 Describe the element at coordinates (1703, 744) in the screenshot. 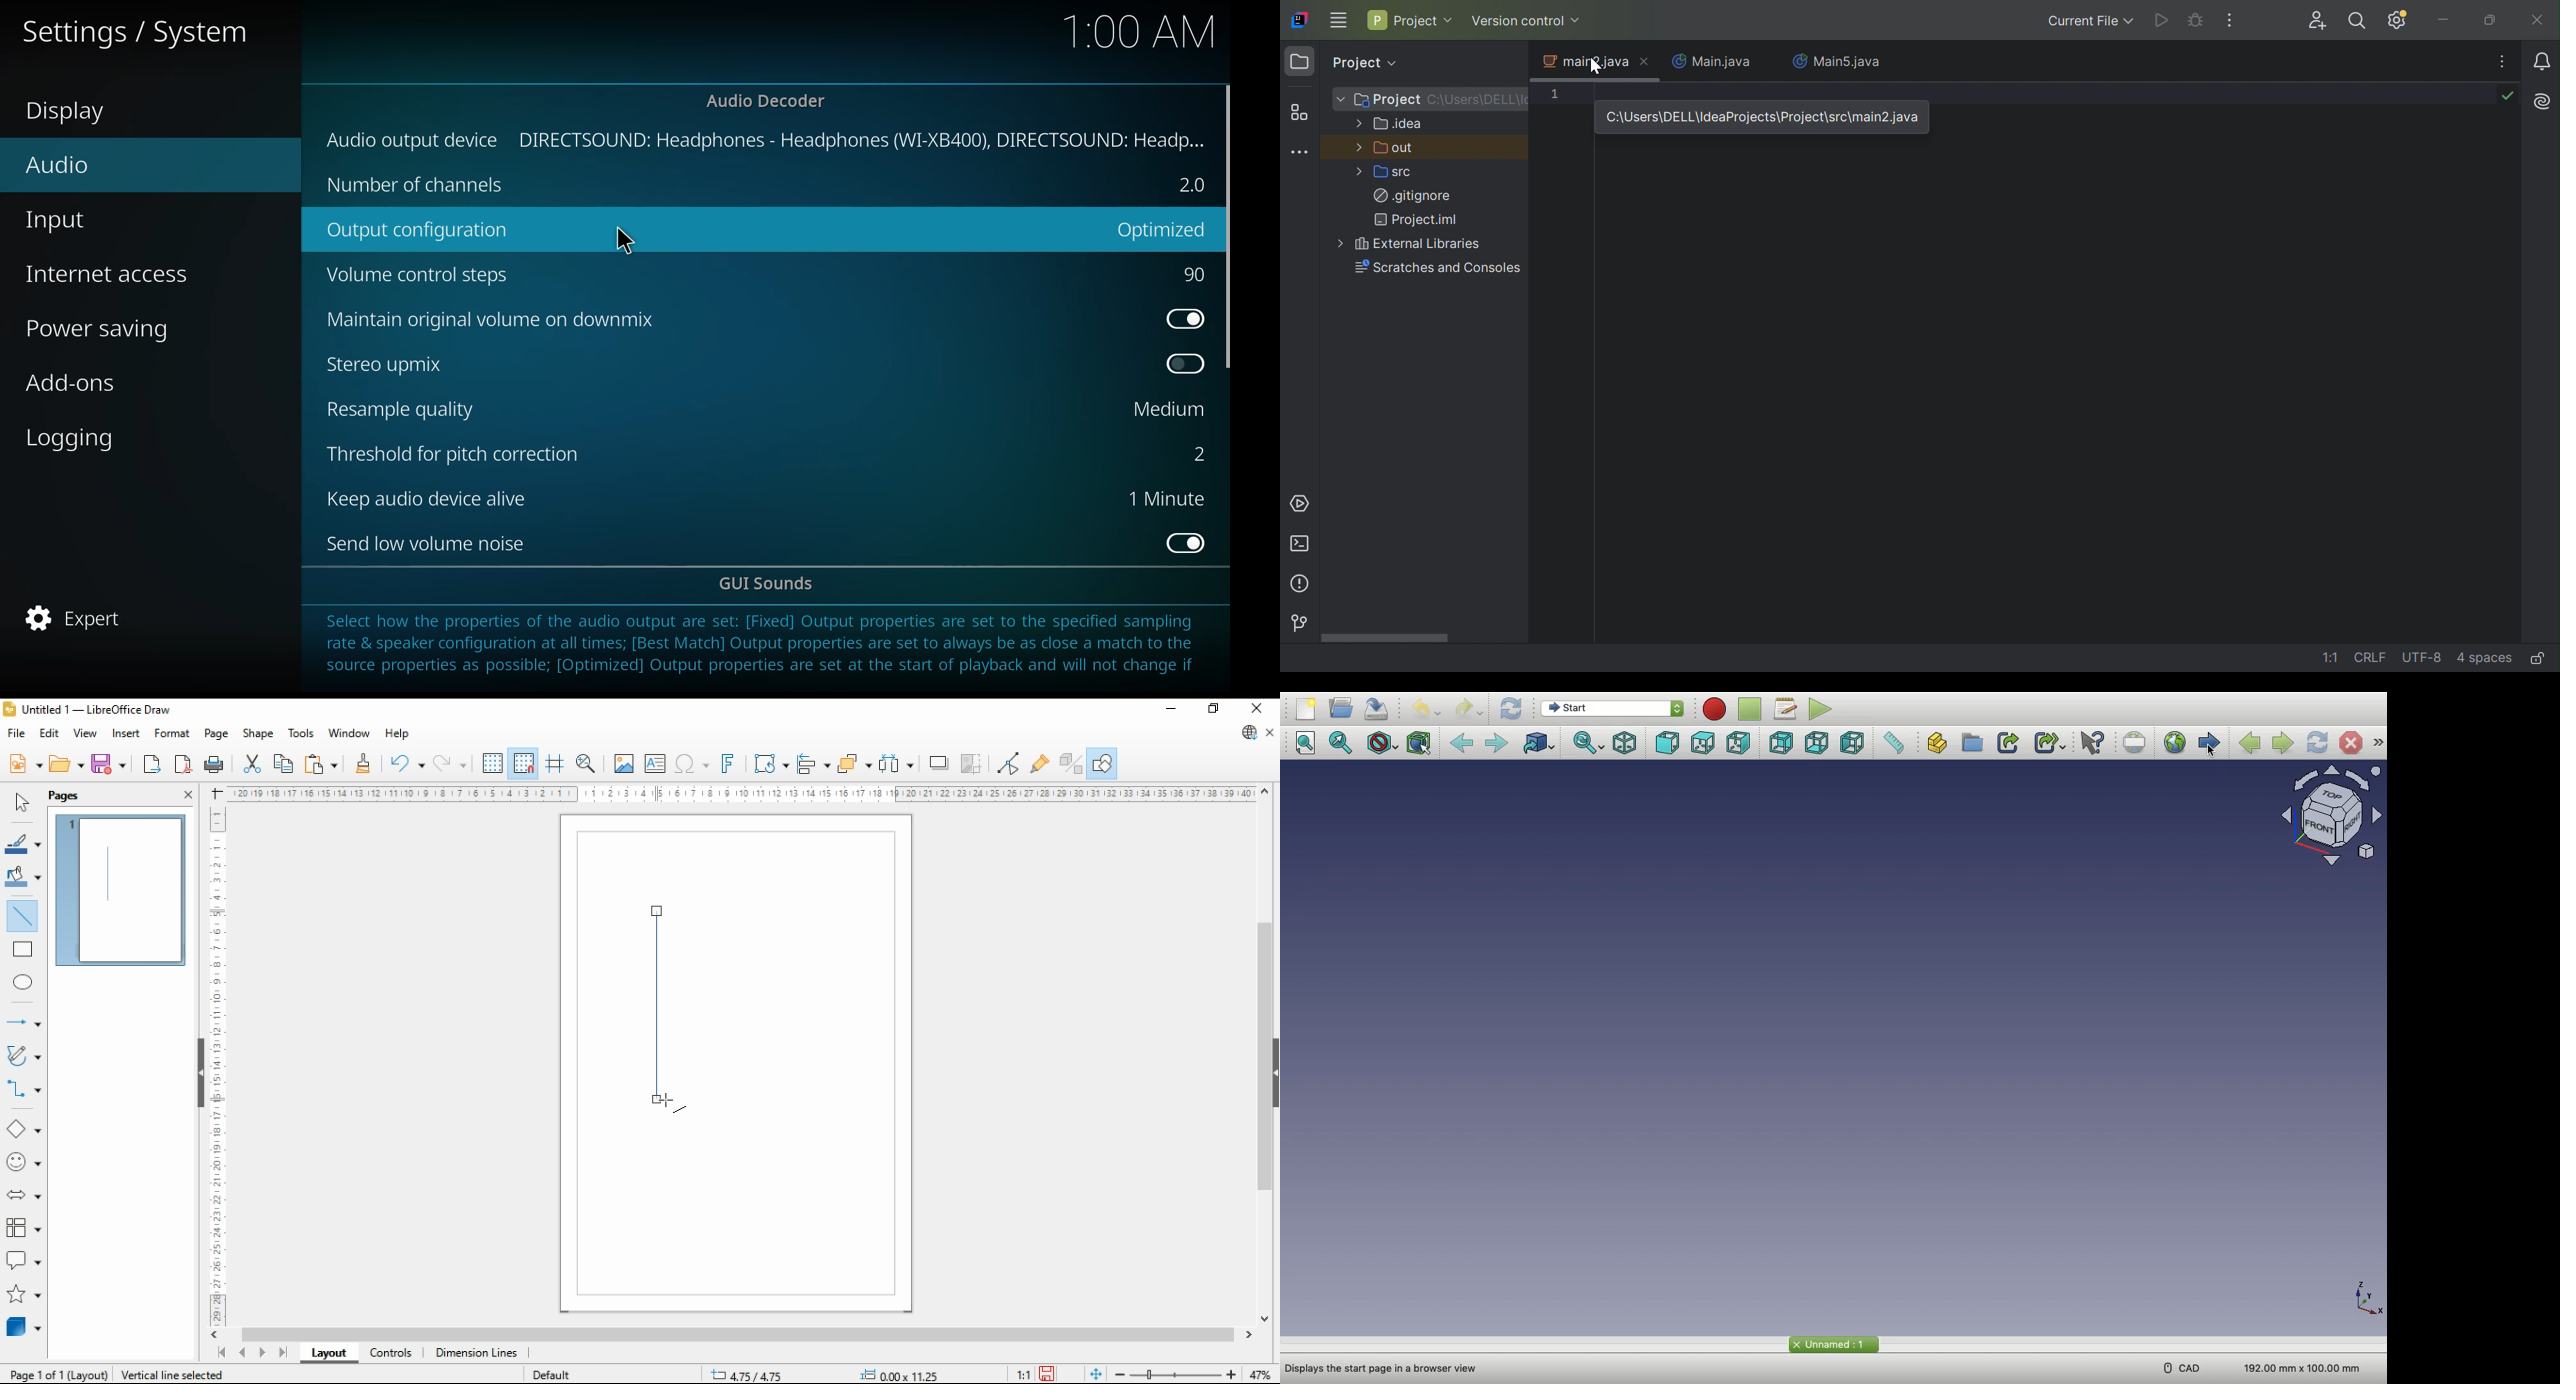

I see `Top` at that location.